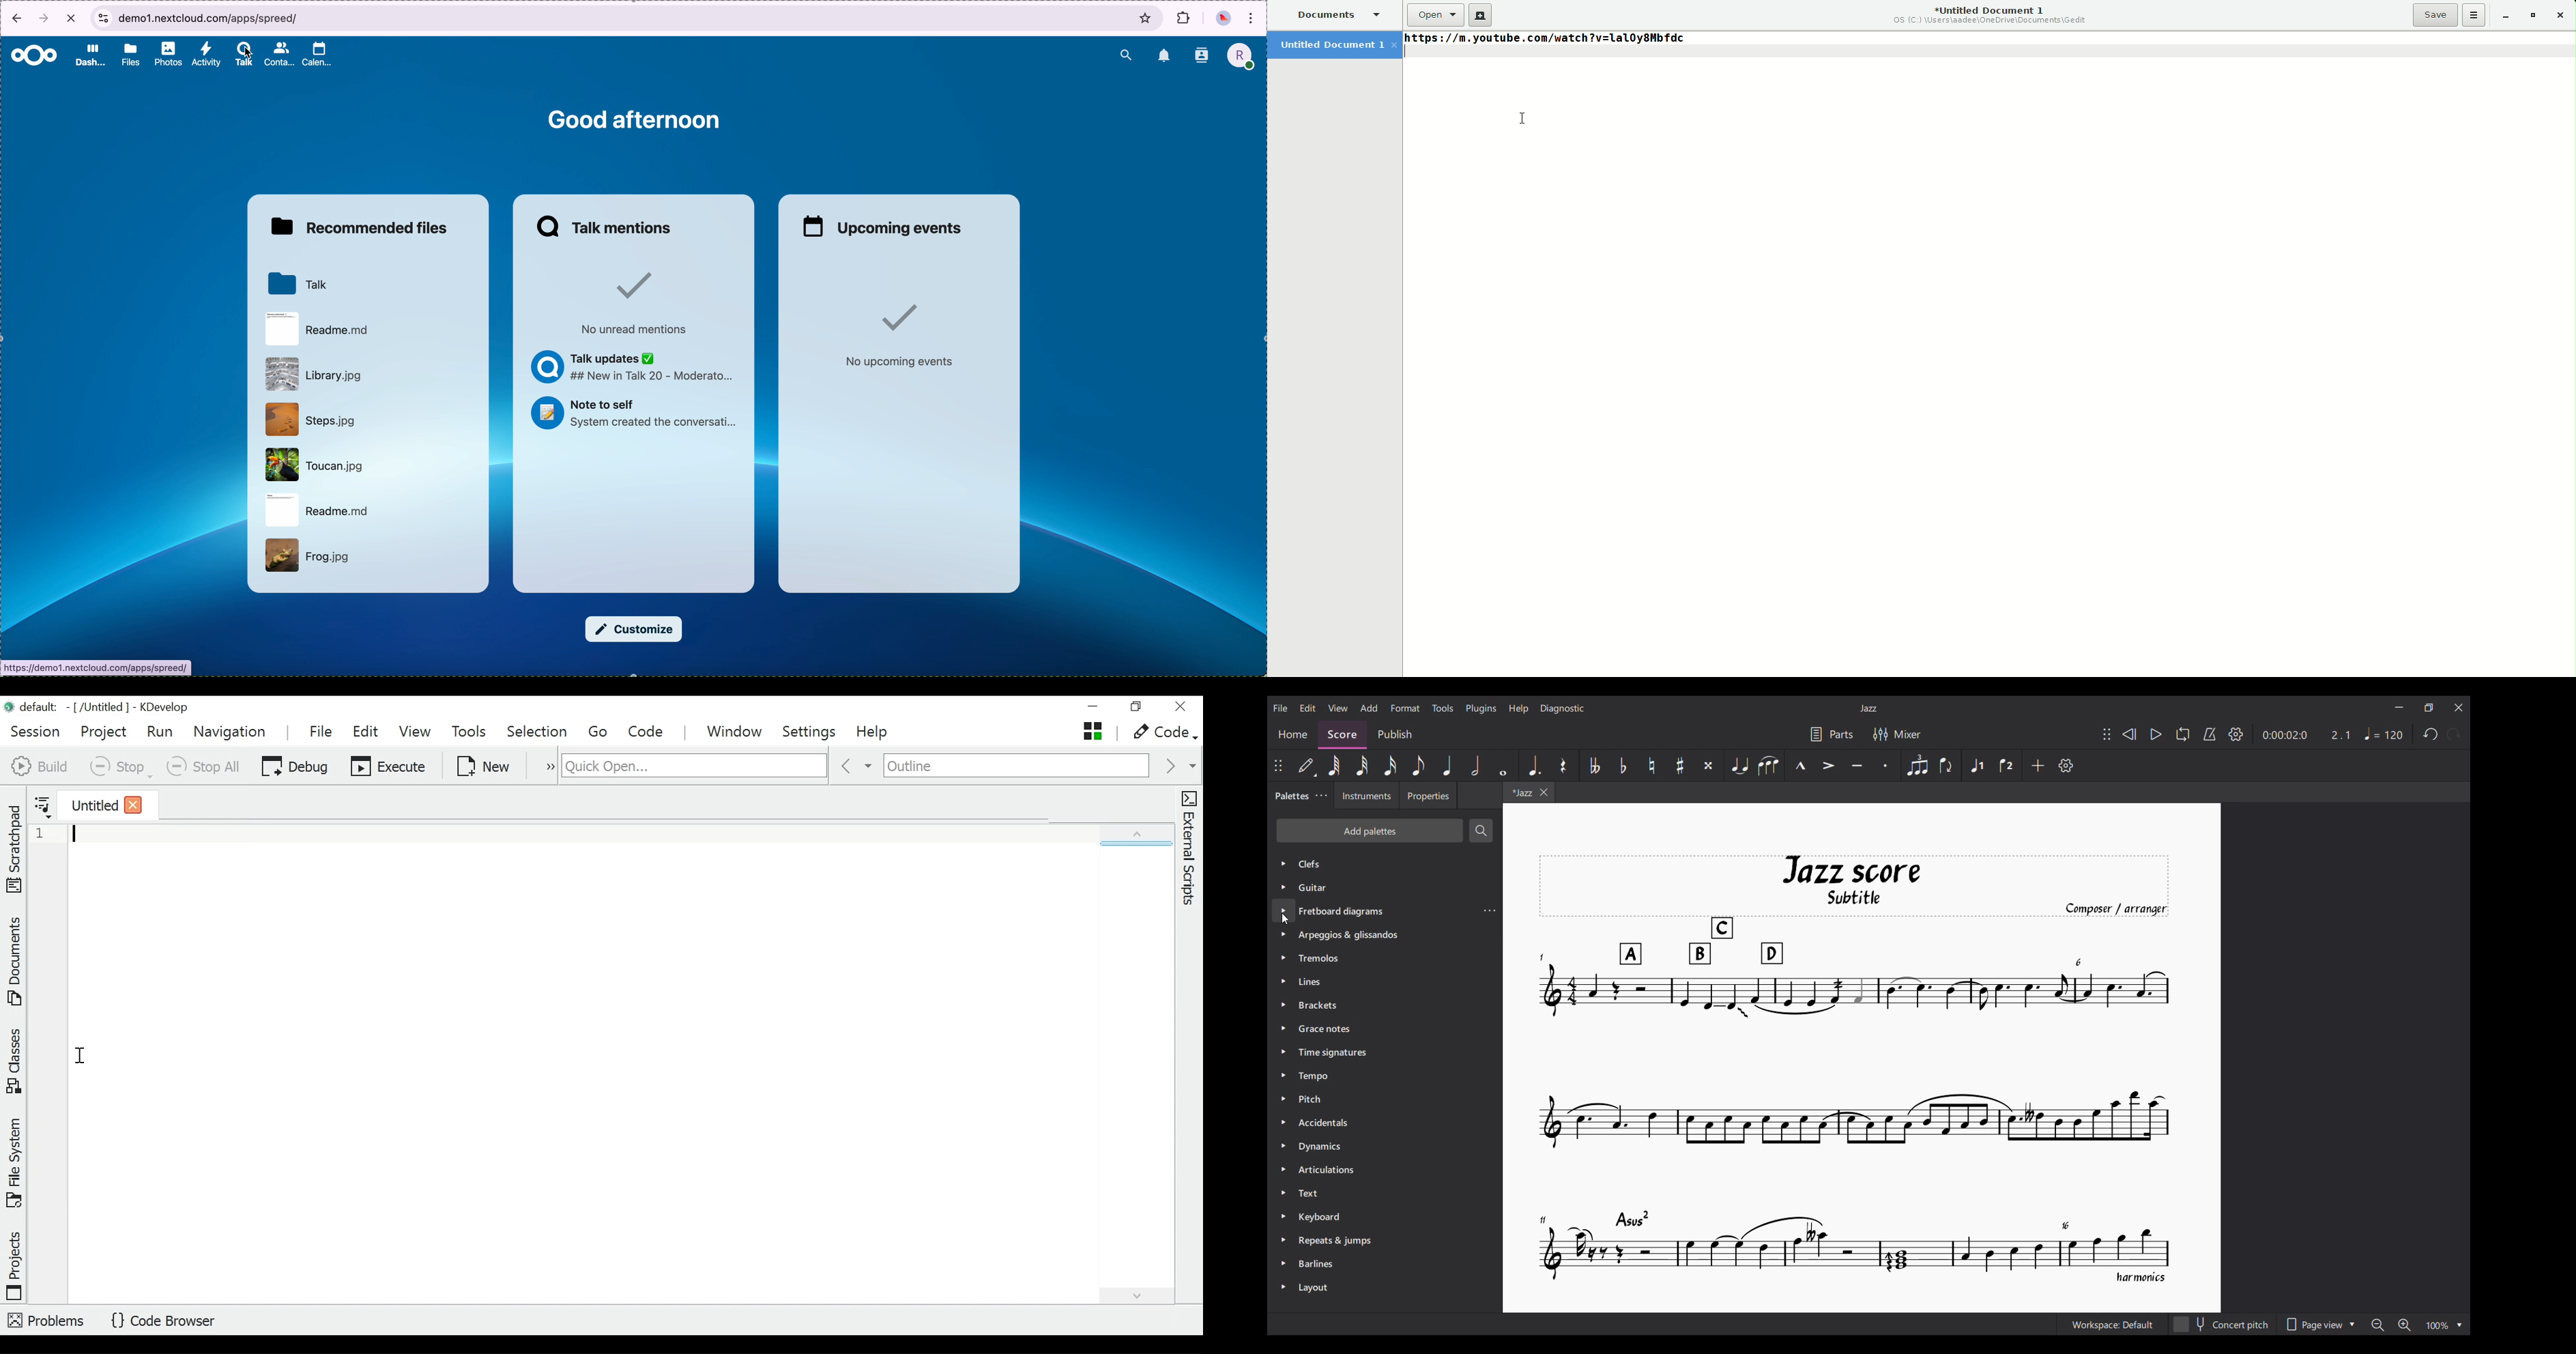 The image size is (2576, 1372). I want to click on talk mentions, so click(639, 217).